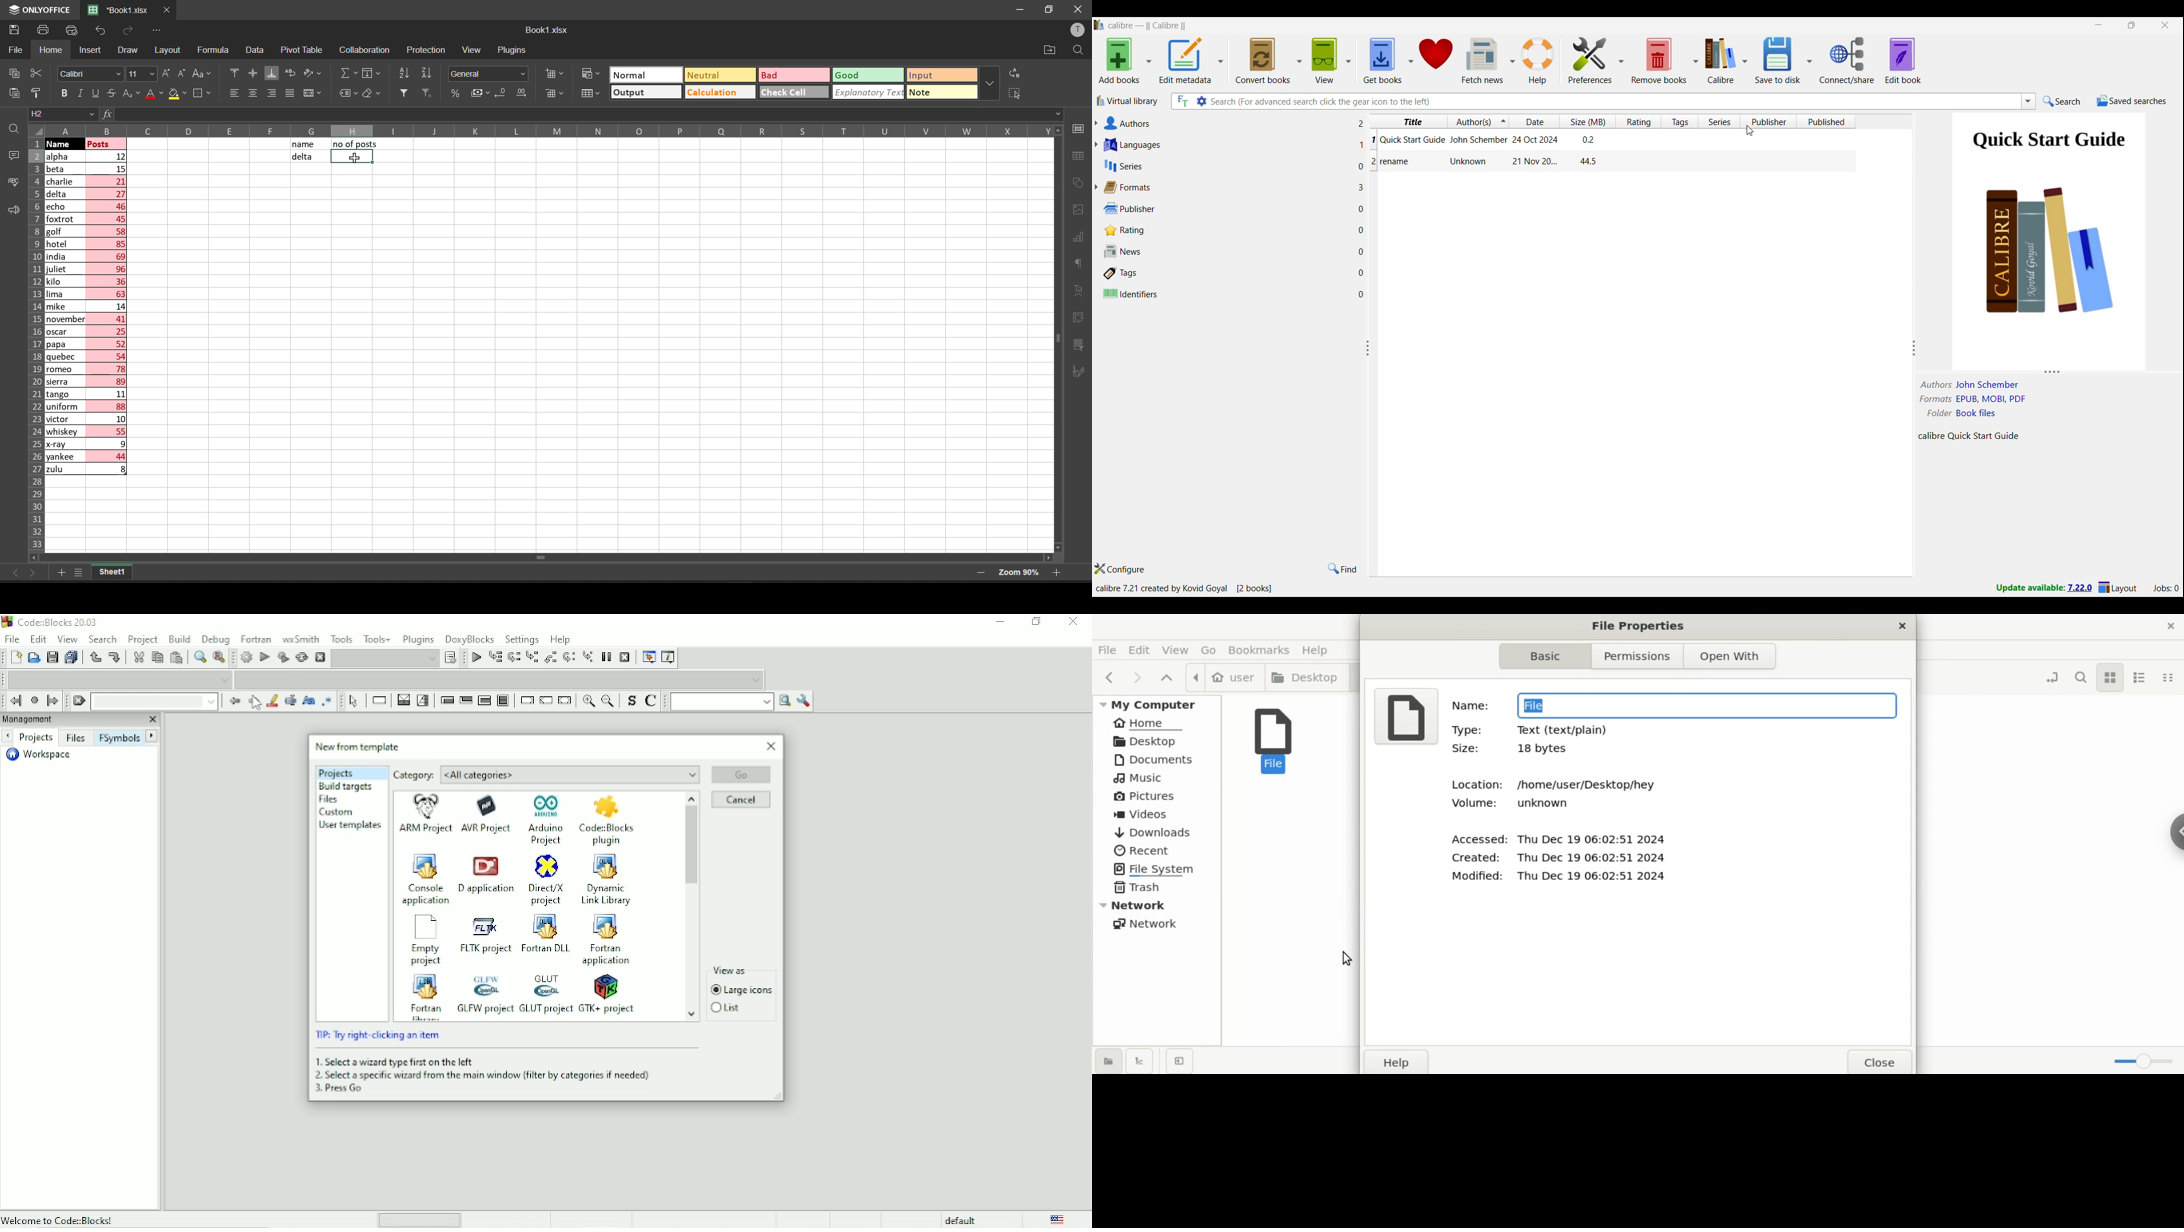 The height and width of the screenshot is (1232, 2184). I want to click on draw, so click(126, 50).